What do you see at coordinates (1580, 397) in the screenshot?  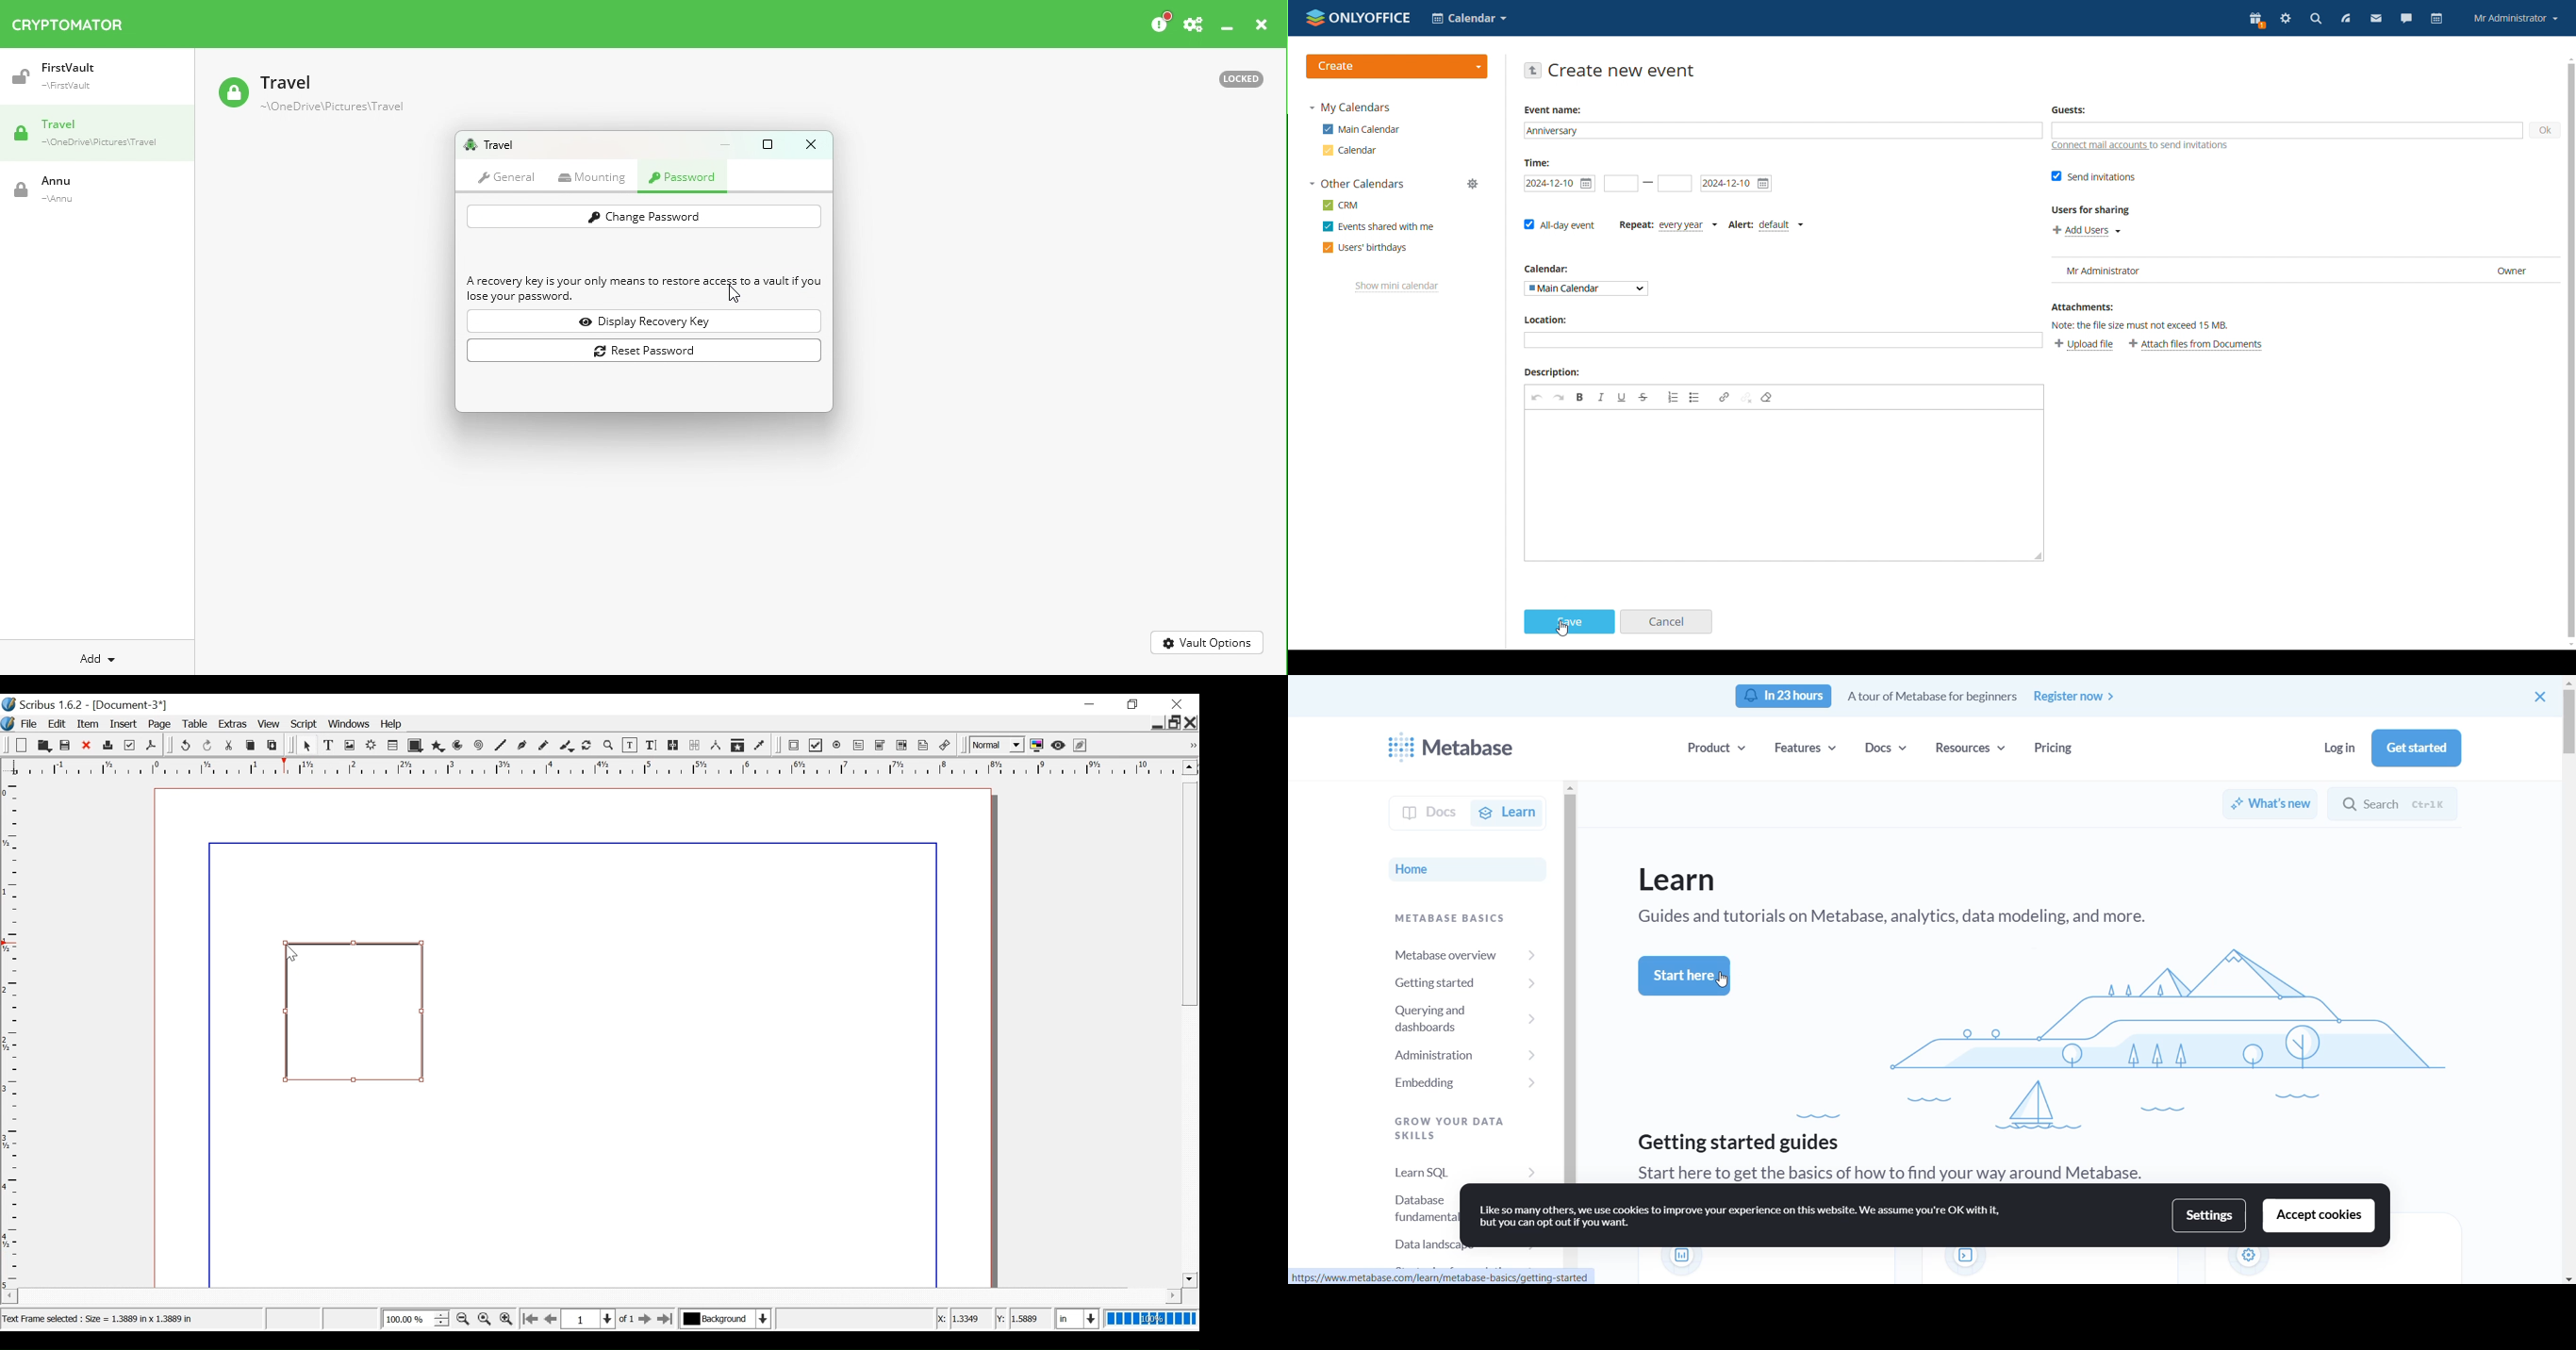 I see `bold` at bounding box center [1580, 397].